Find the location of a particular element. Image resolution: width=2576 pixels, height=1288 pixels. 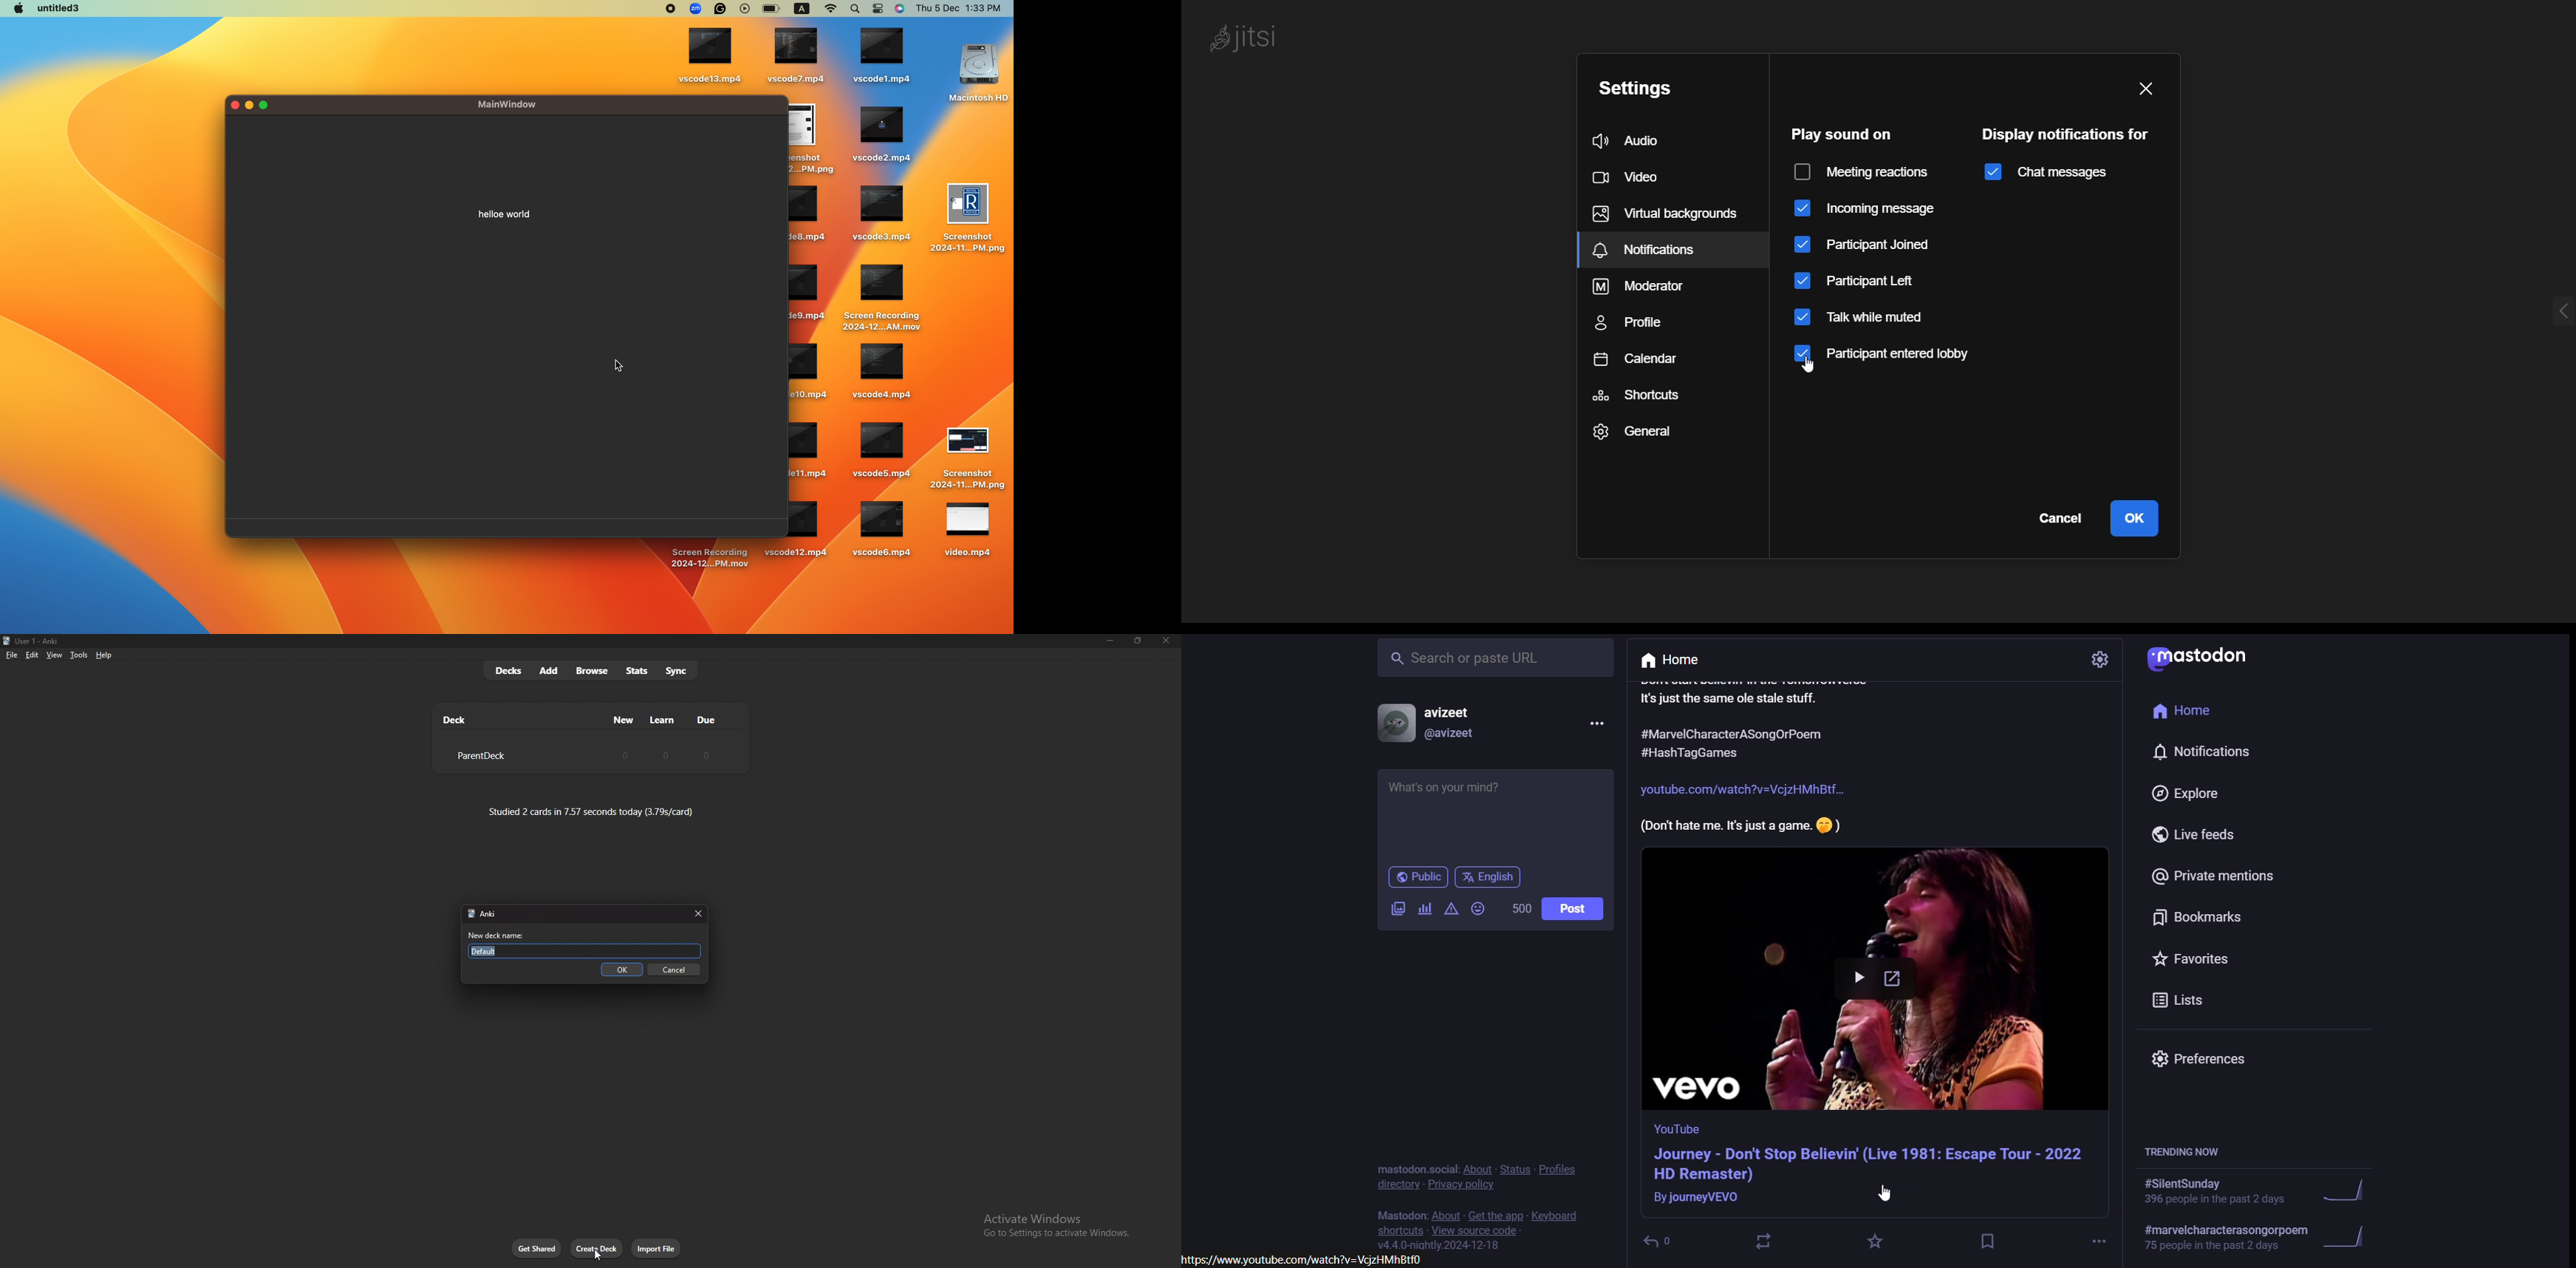

trending hashtags is located at coordinates (2186, 1154).